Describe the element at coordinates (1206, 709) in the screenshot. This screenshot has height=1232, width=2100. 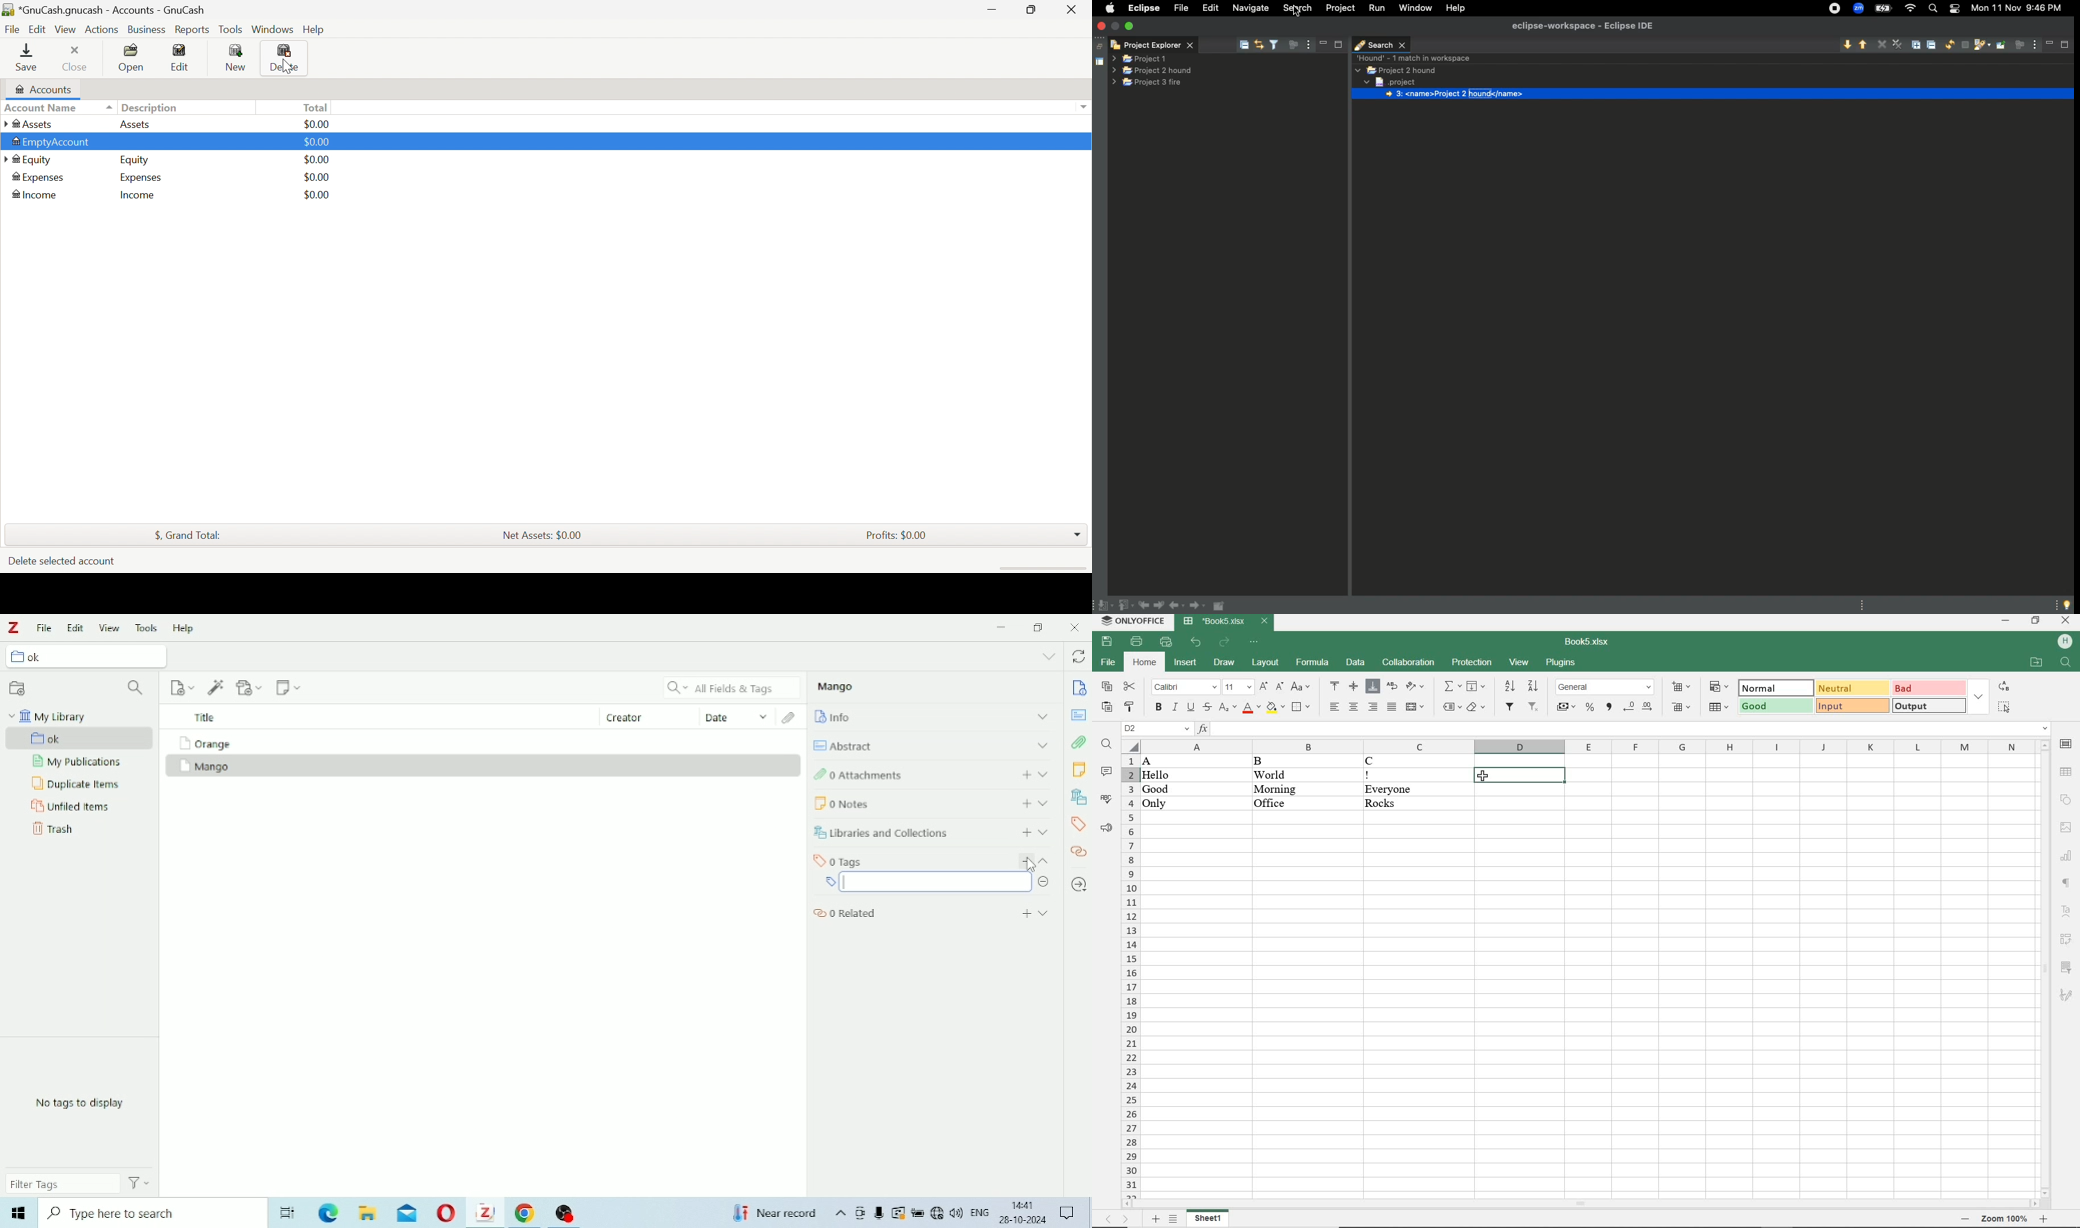
I see `strikethrough` at that location.